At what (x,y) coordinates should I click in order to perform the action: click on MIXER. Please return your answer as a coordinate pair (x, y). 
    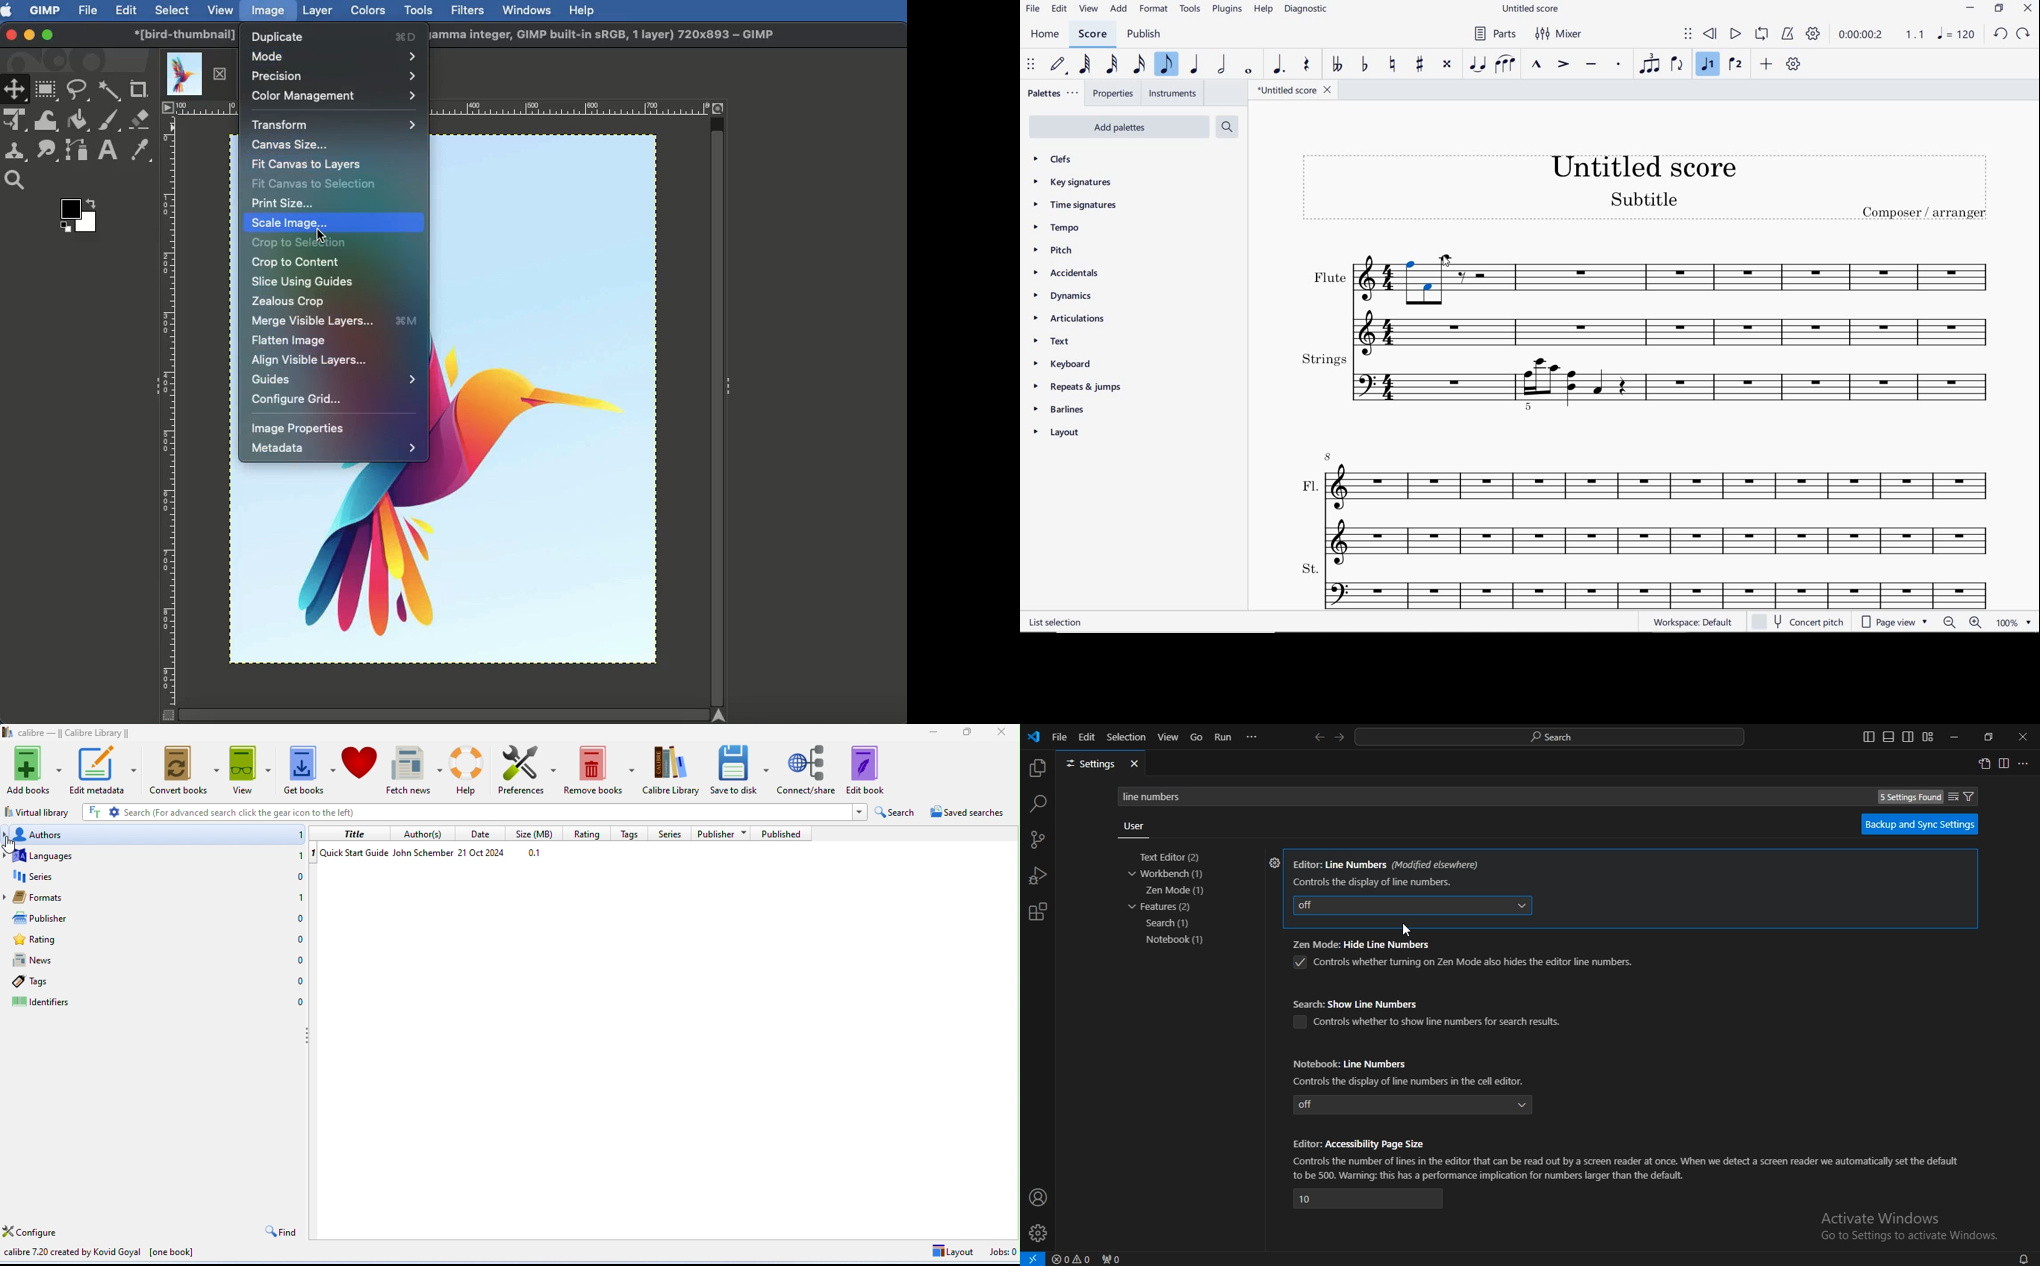
    Looking at the image, I should click on (1557, 35).